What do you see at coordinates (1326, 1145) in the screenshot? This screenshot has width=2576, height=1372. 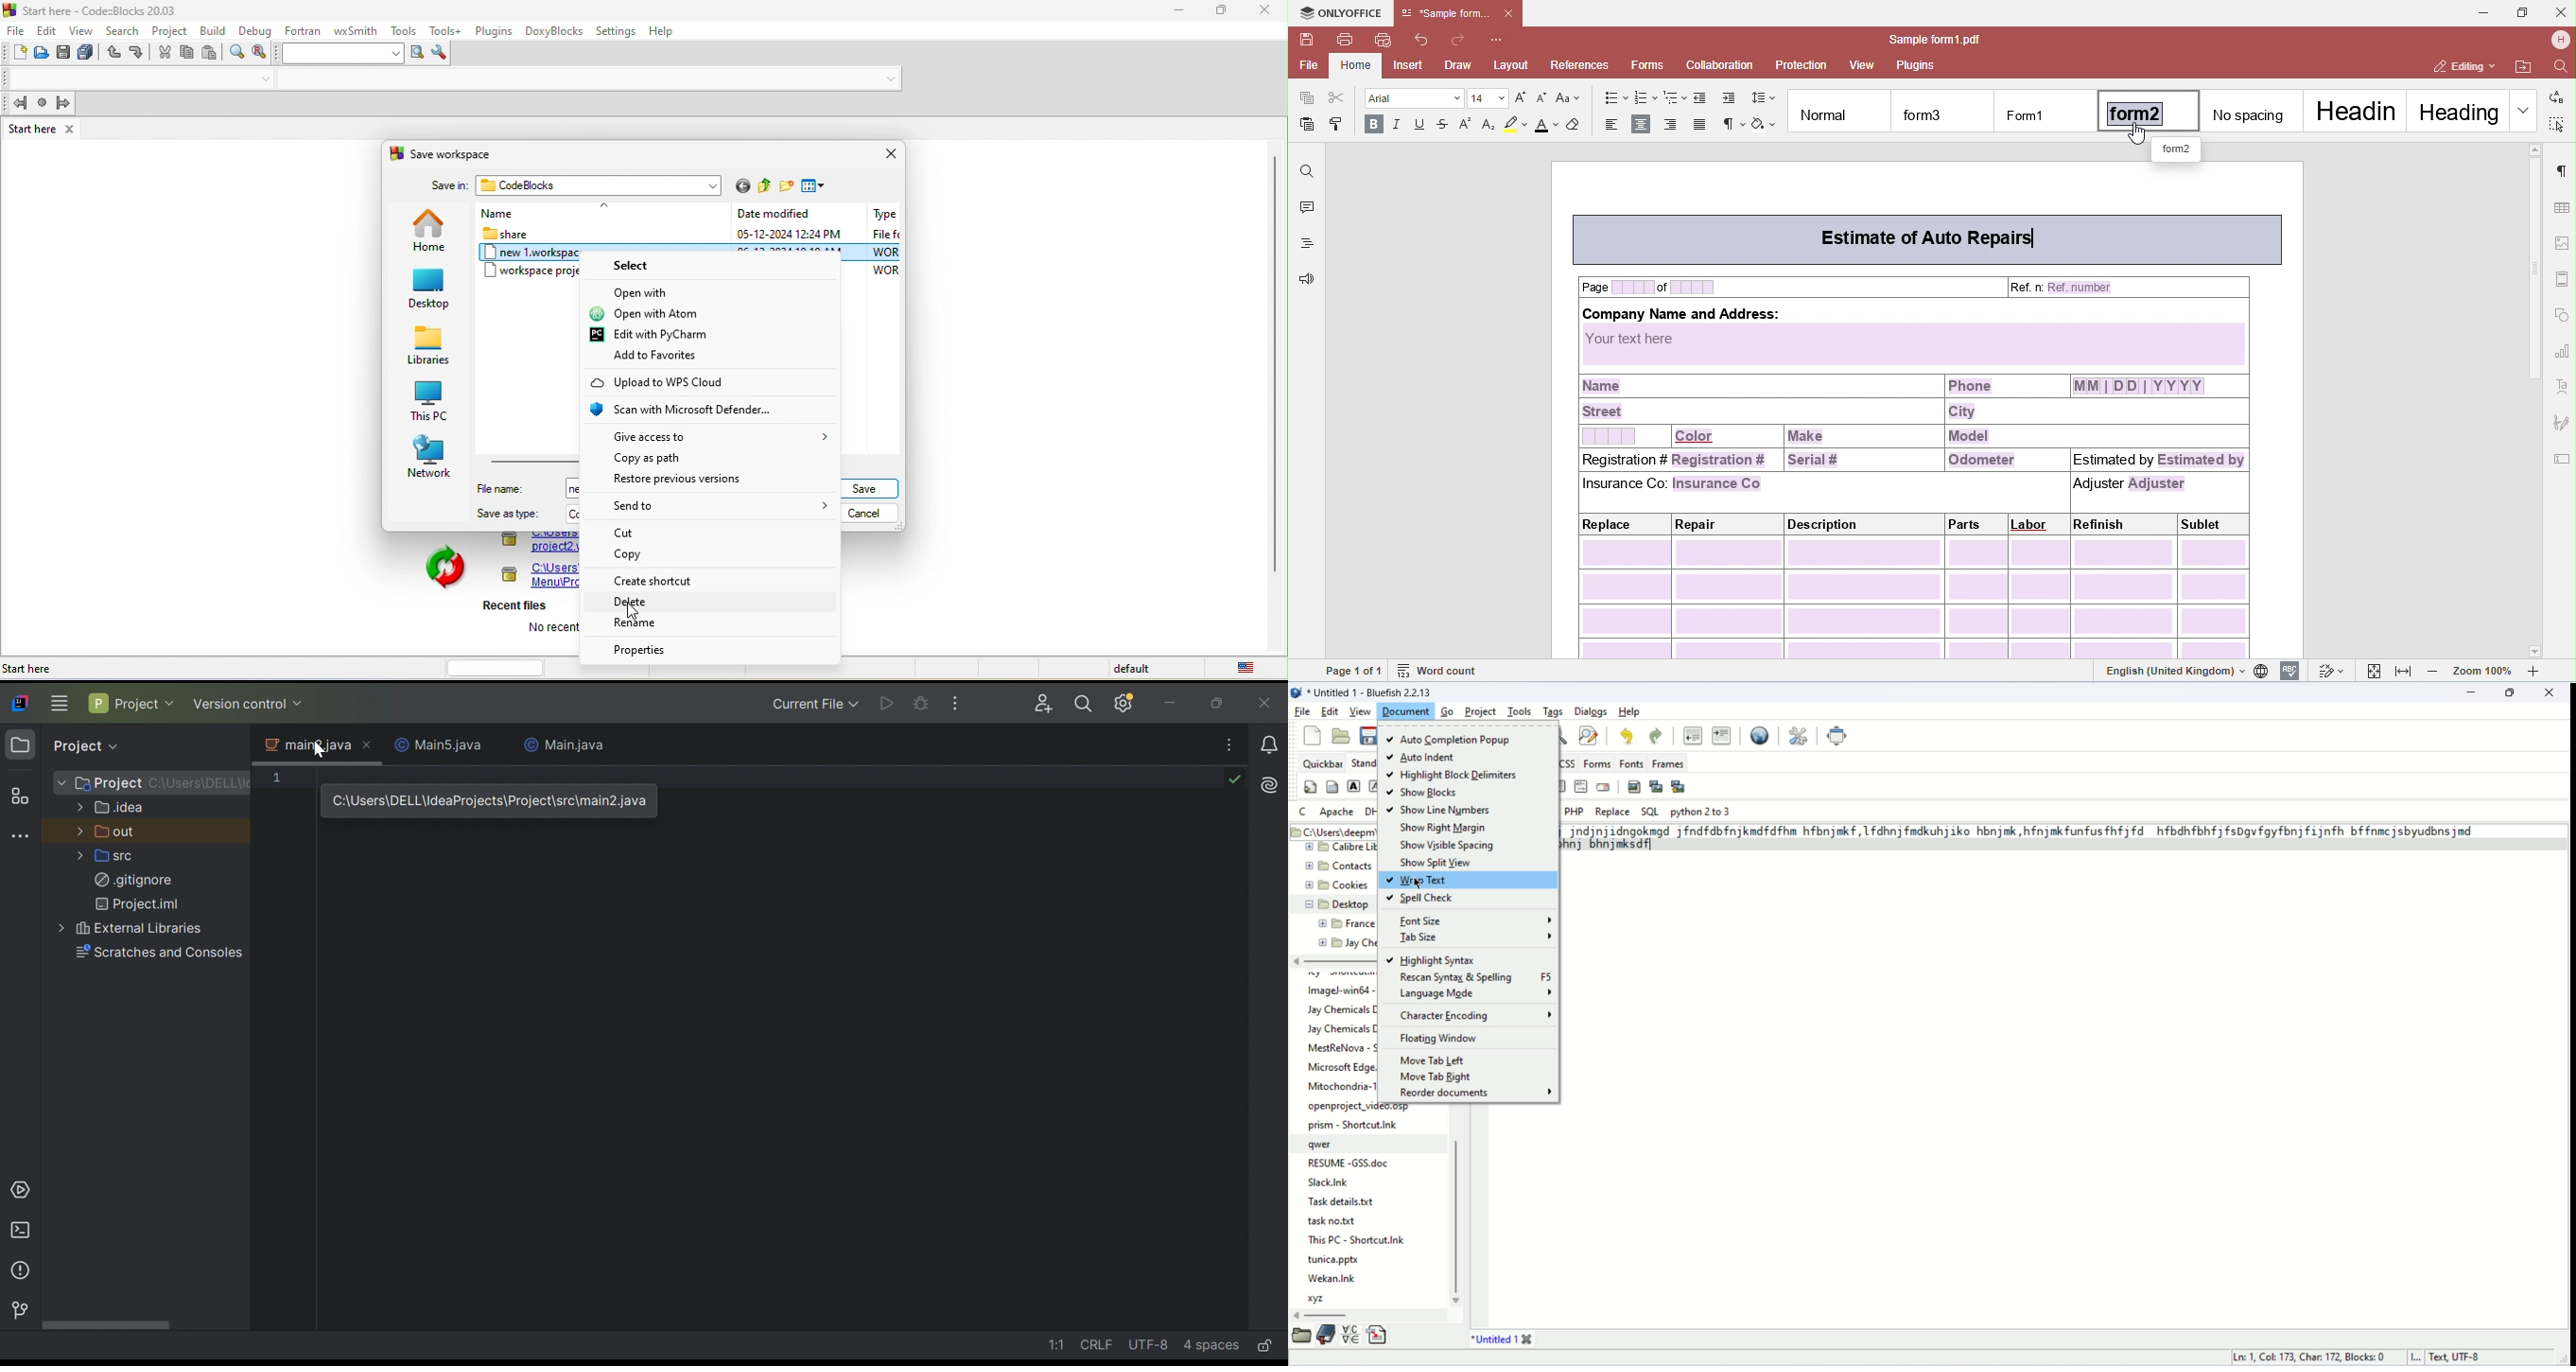 I see `qwer` at bounding box center [1326, 1145].